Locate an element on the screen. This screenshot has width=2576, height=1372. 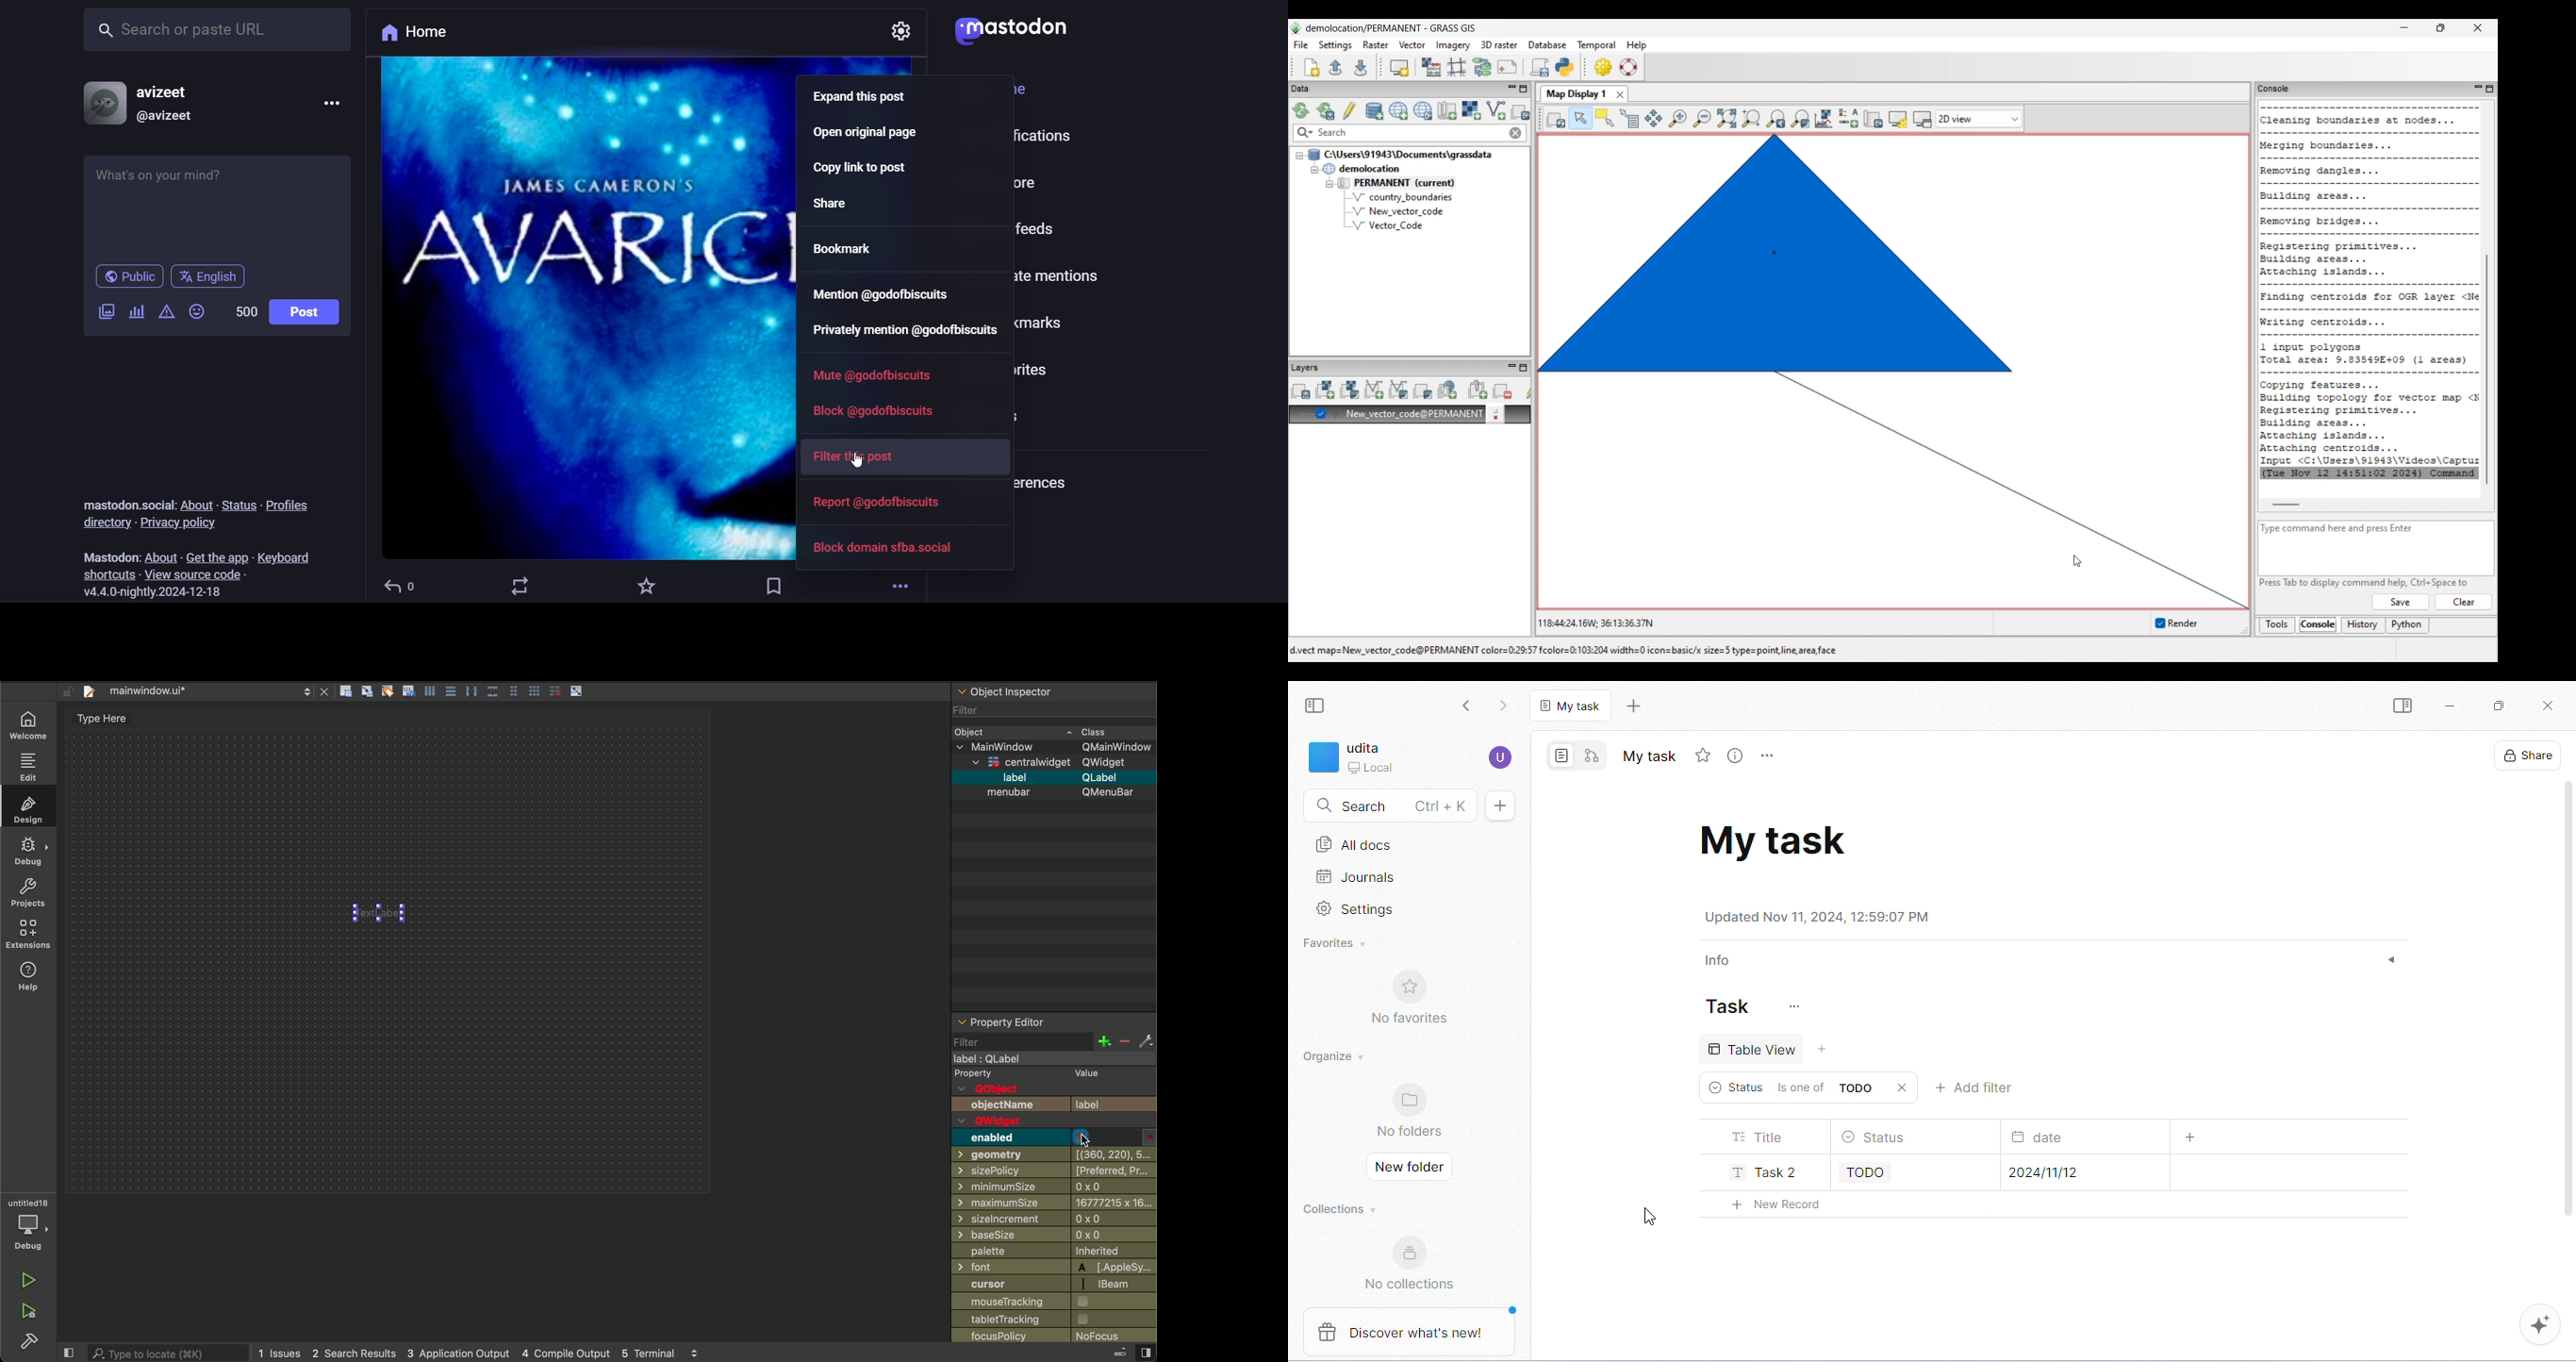
minimize is located at coordinates (2450, 706).